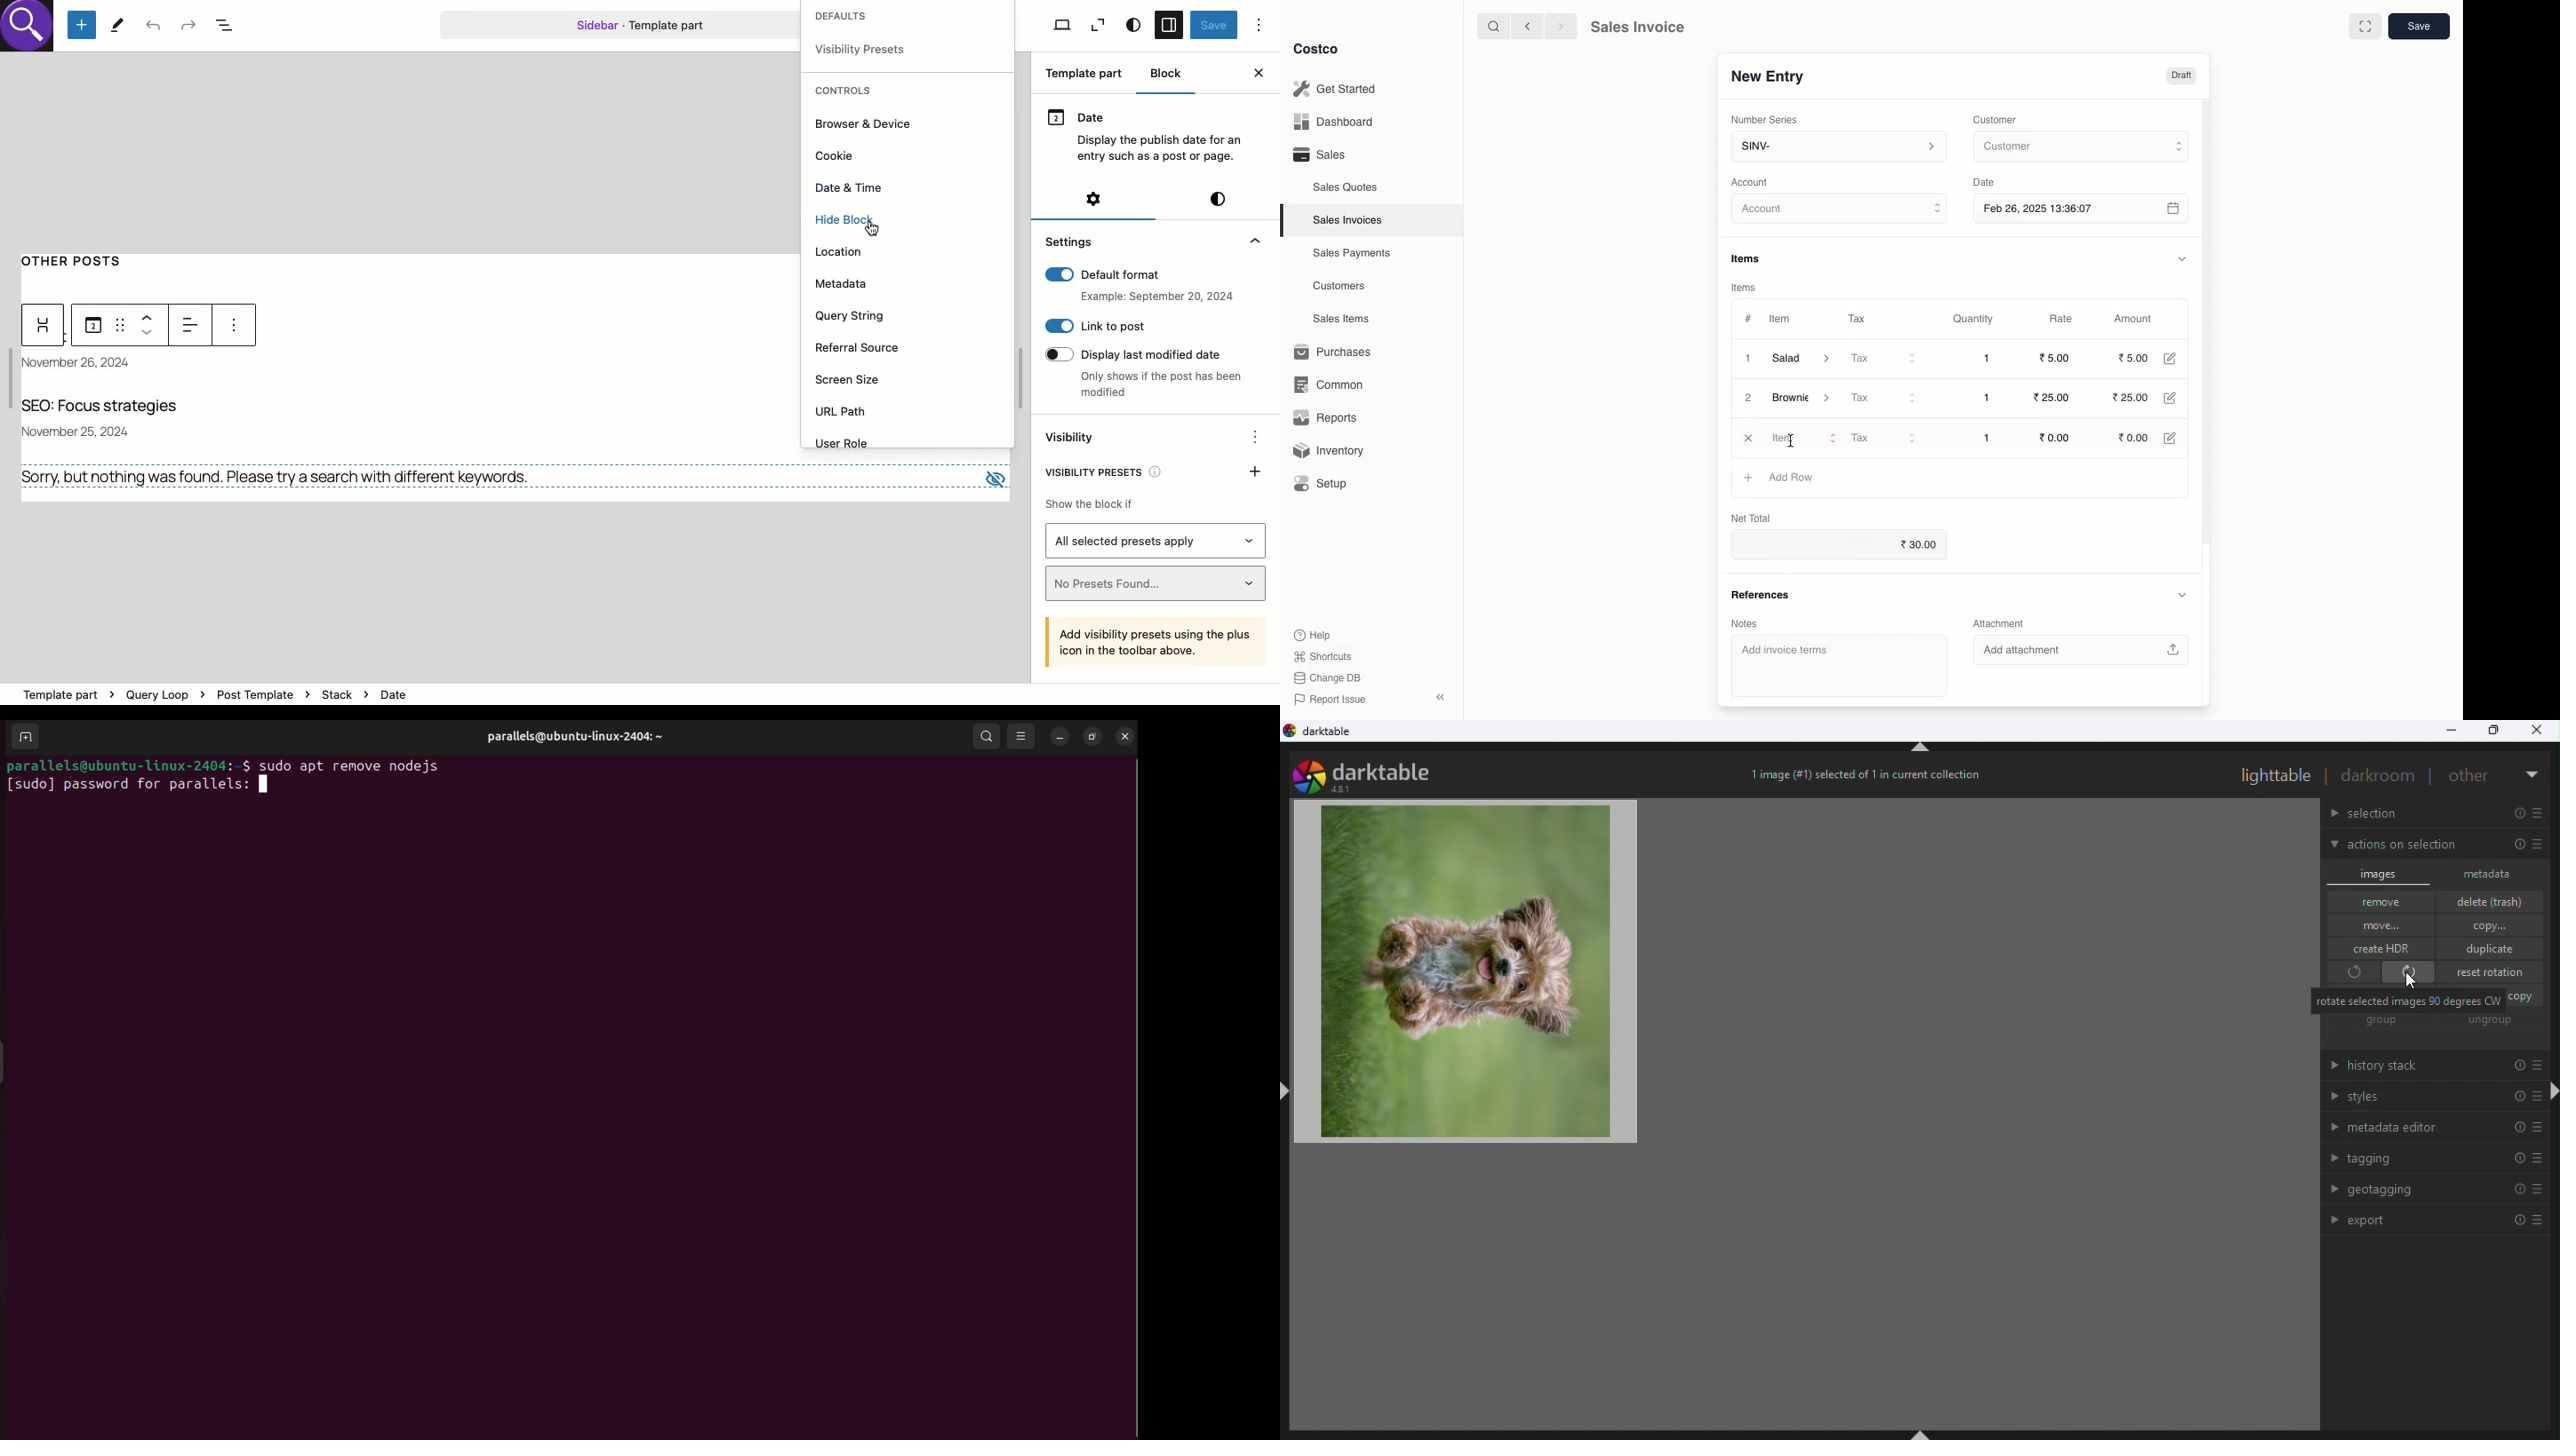  I want to click on Date and time, so click(850, 188).